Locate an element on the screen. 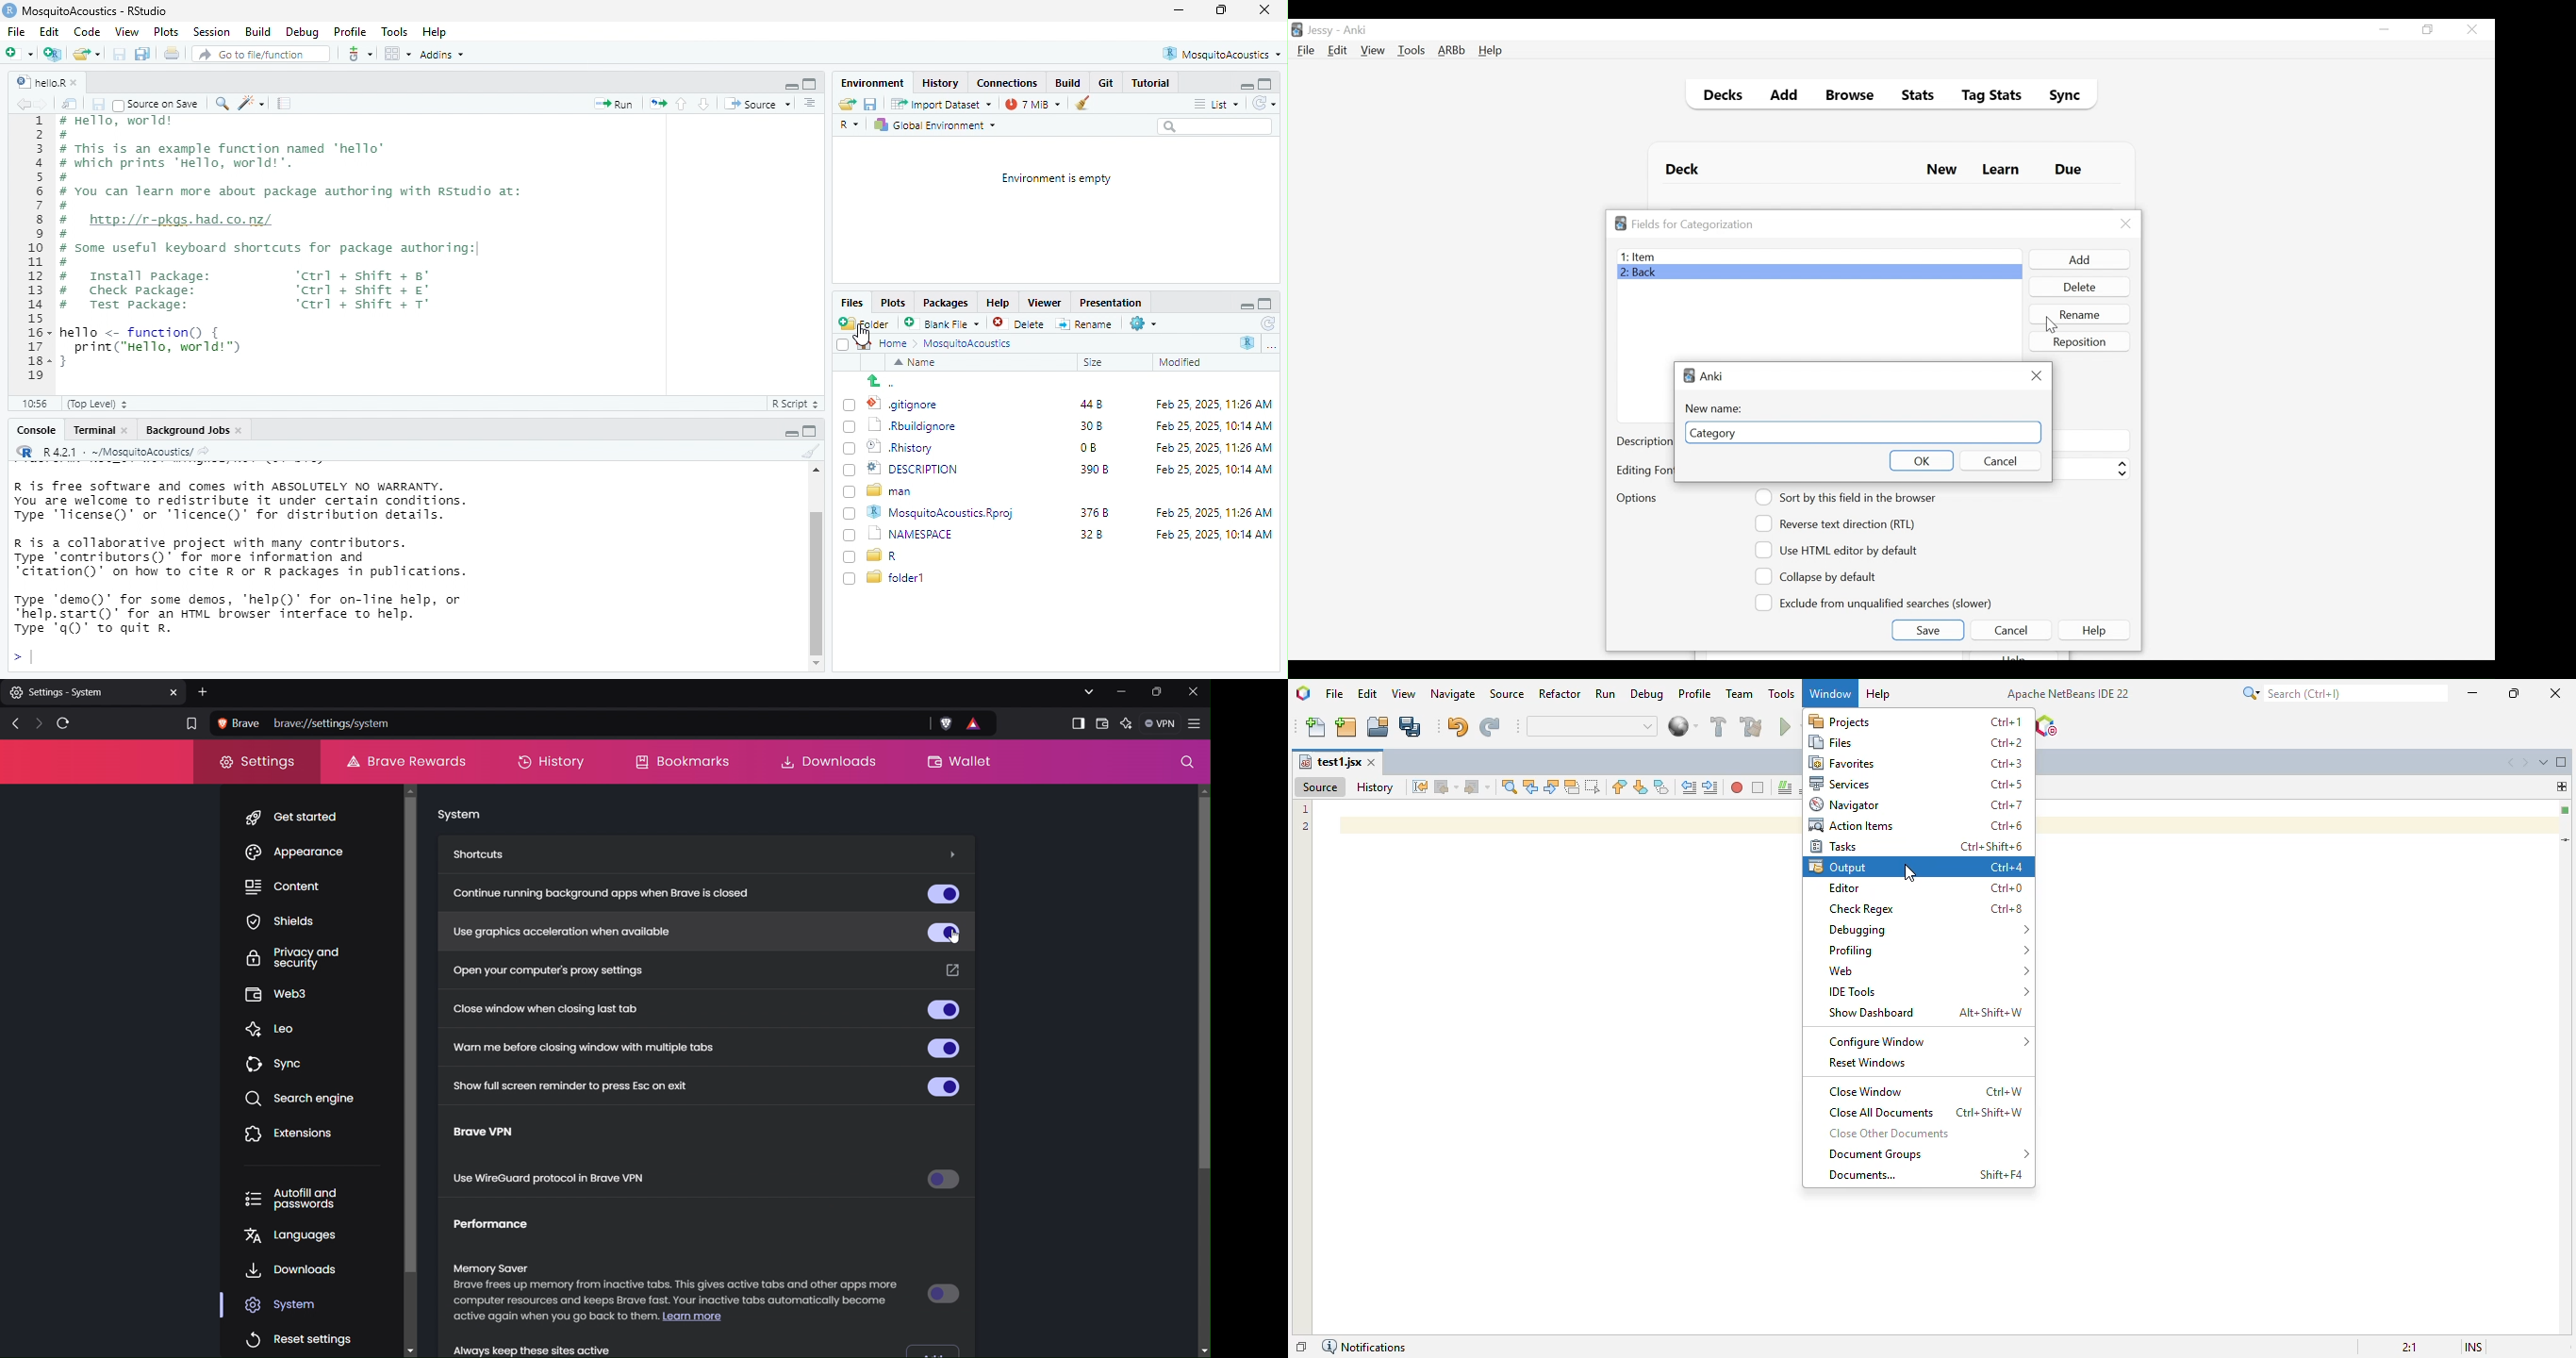  print the current file is located at coordinates (173, 54).